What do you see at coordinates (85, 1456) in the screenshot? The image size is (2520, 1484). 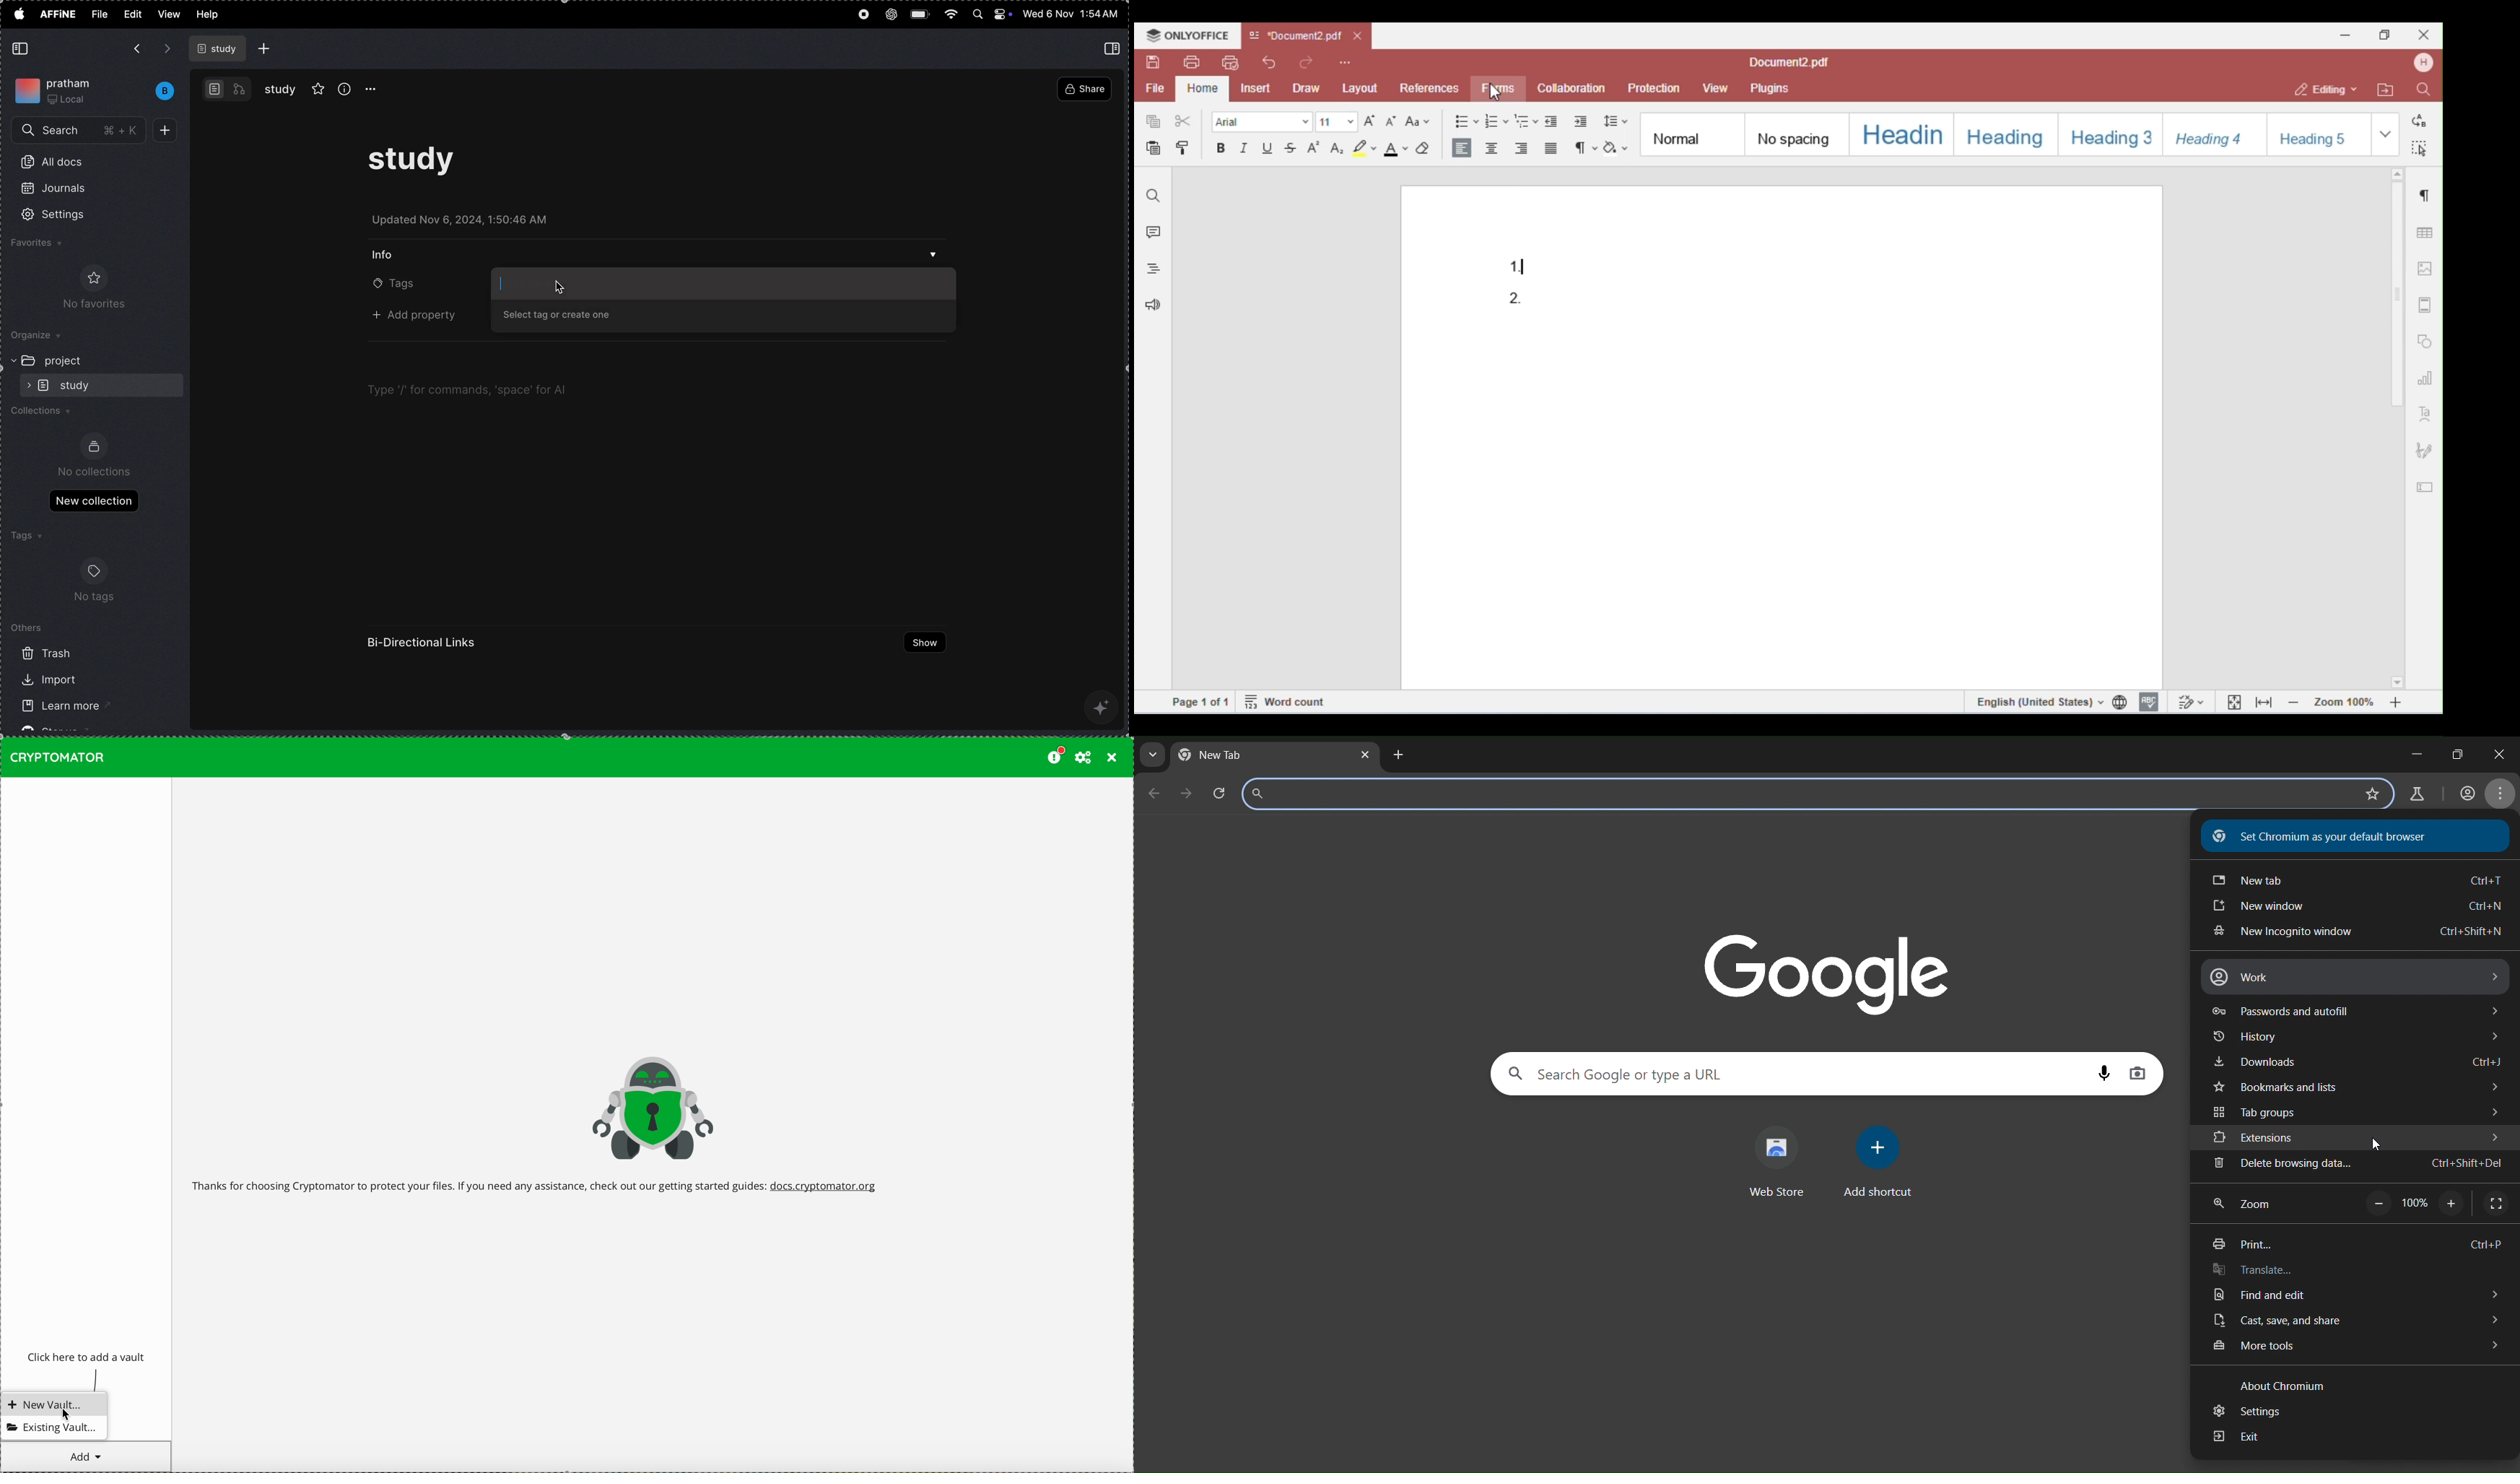 I see `cursor on add button` at bounding box center [85, 1456].